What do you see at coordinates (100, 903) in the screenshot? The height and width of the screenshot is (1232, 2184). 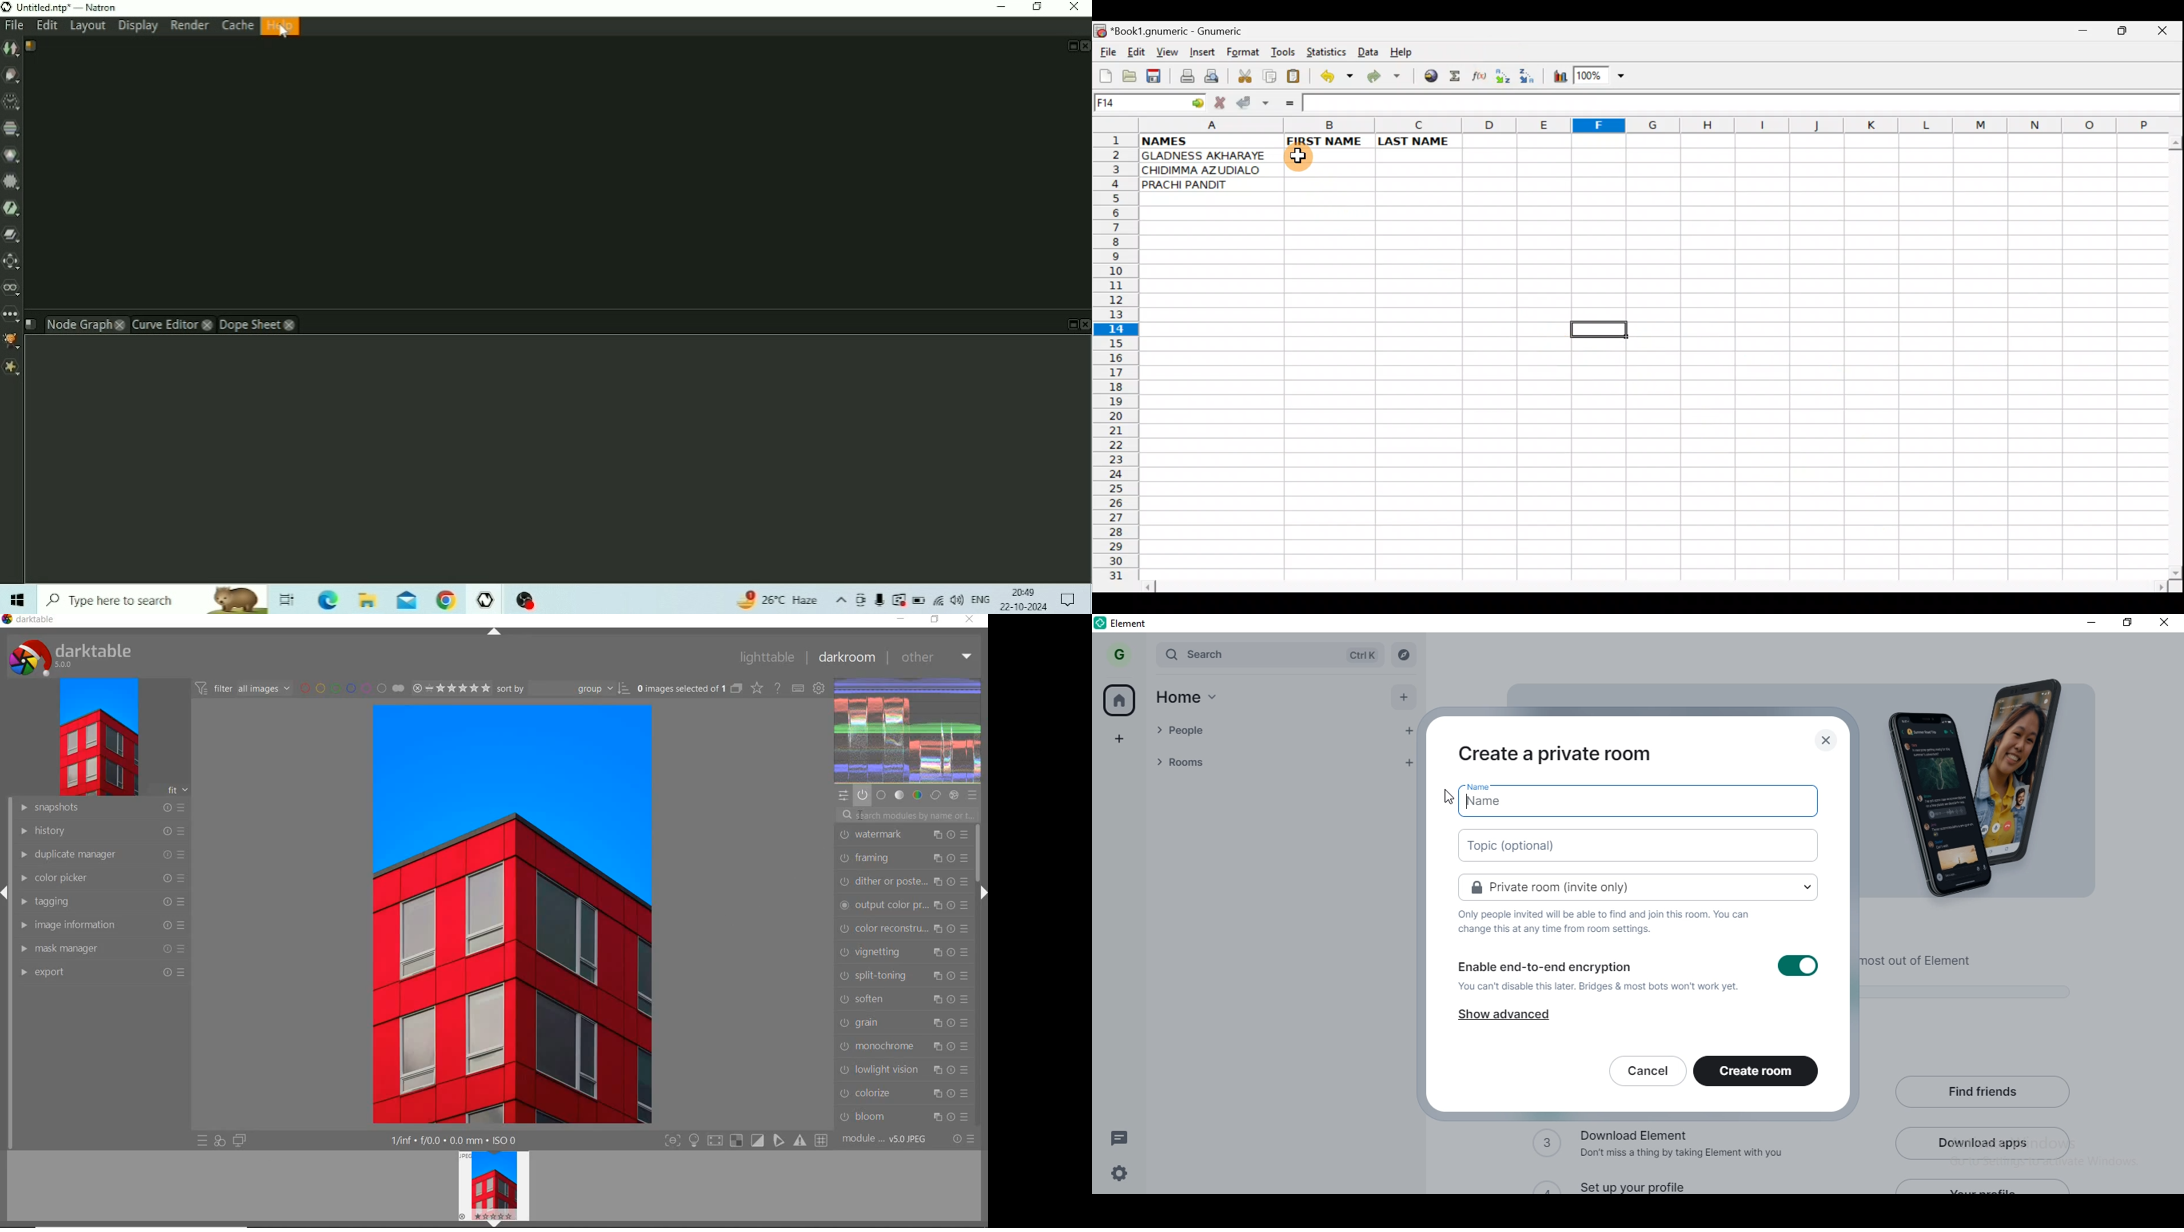 I see `tagging` at bounding box center [100, 903].